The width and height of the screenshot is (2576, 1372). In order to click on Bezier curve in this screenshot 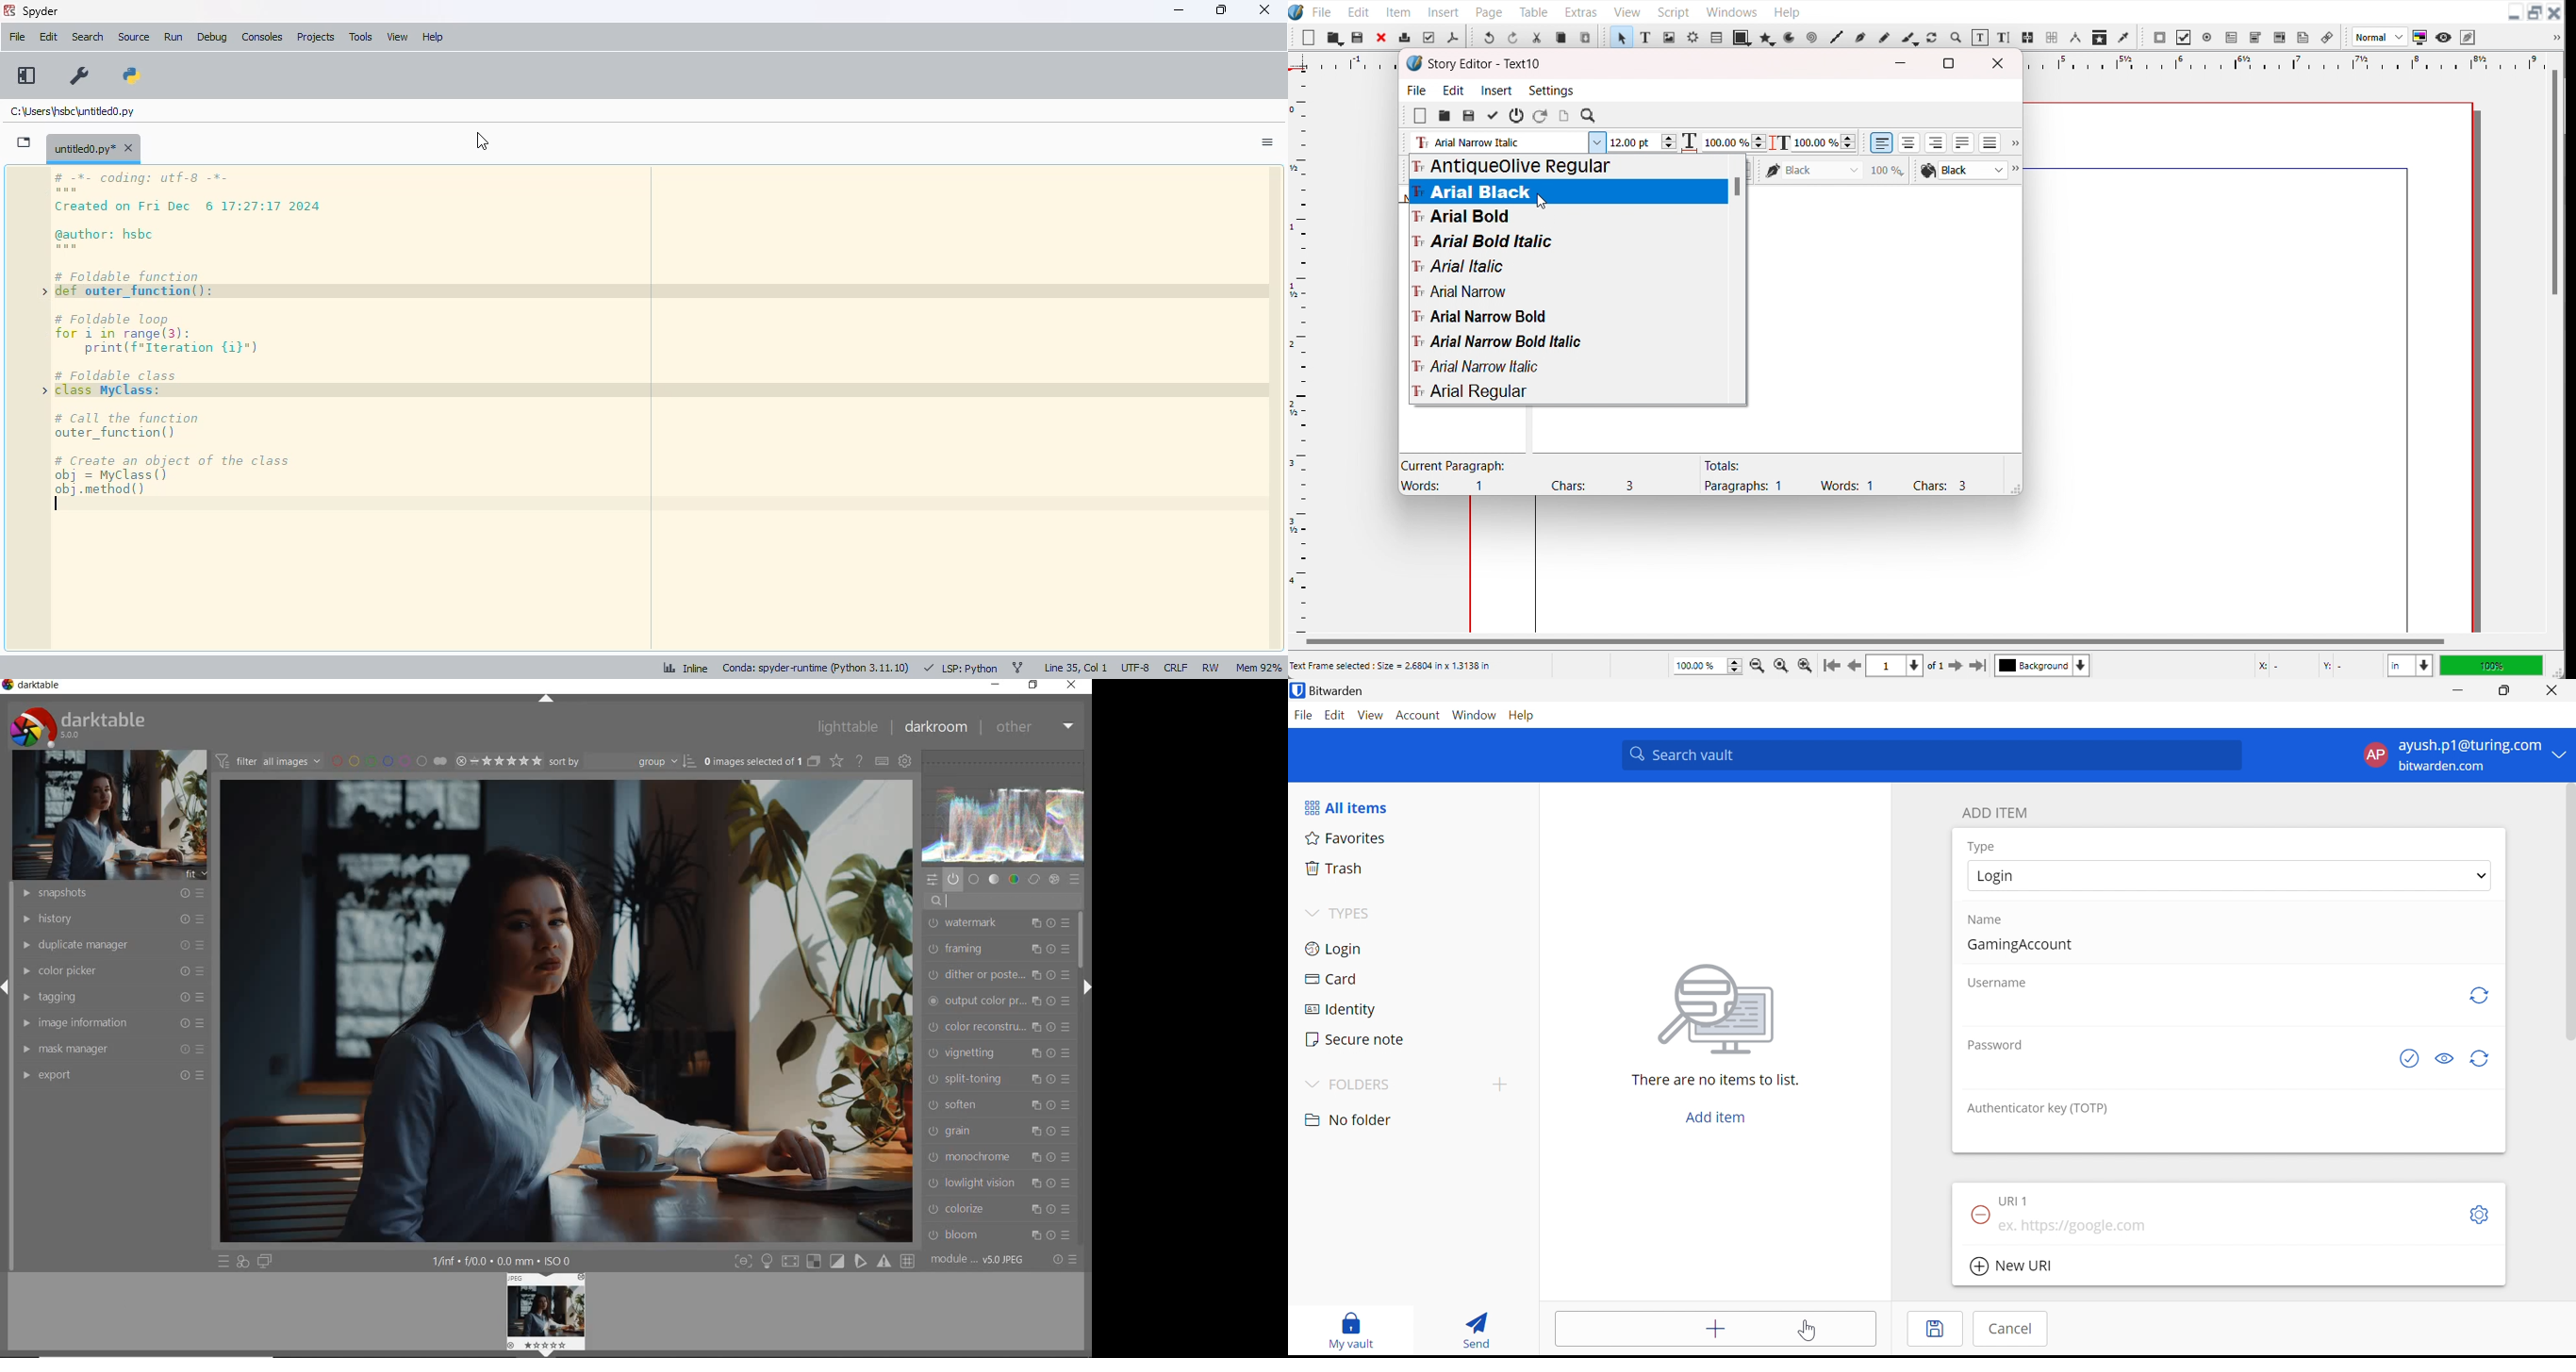, I will do `click(1860, 37)`.